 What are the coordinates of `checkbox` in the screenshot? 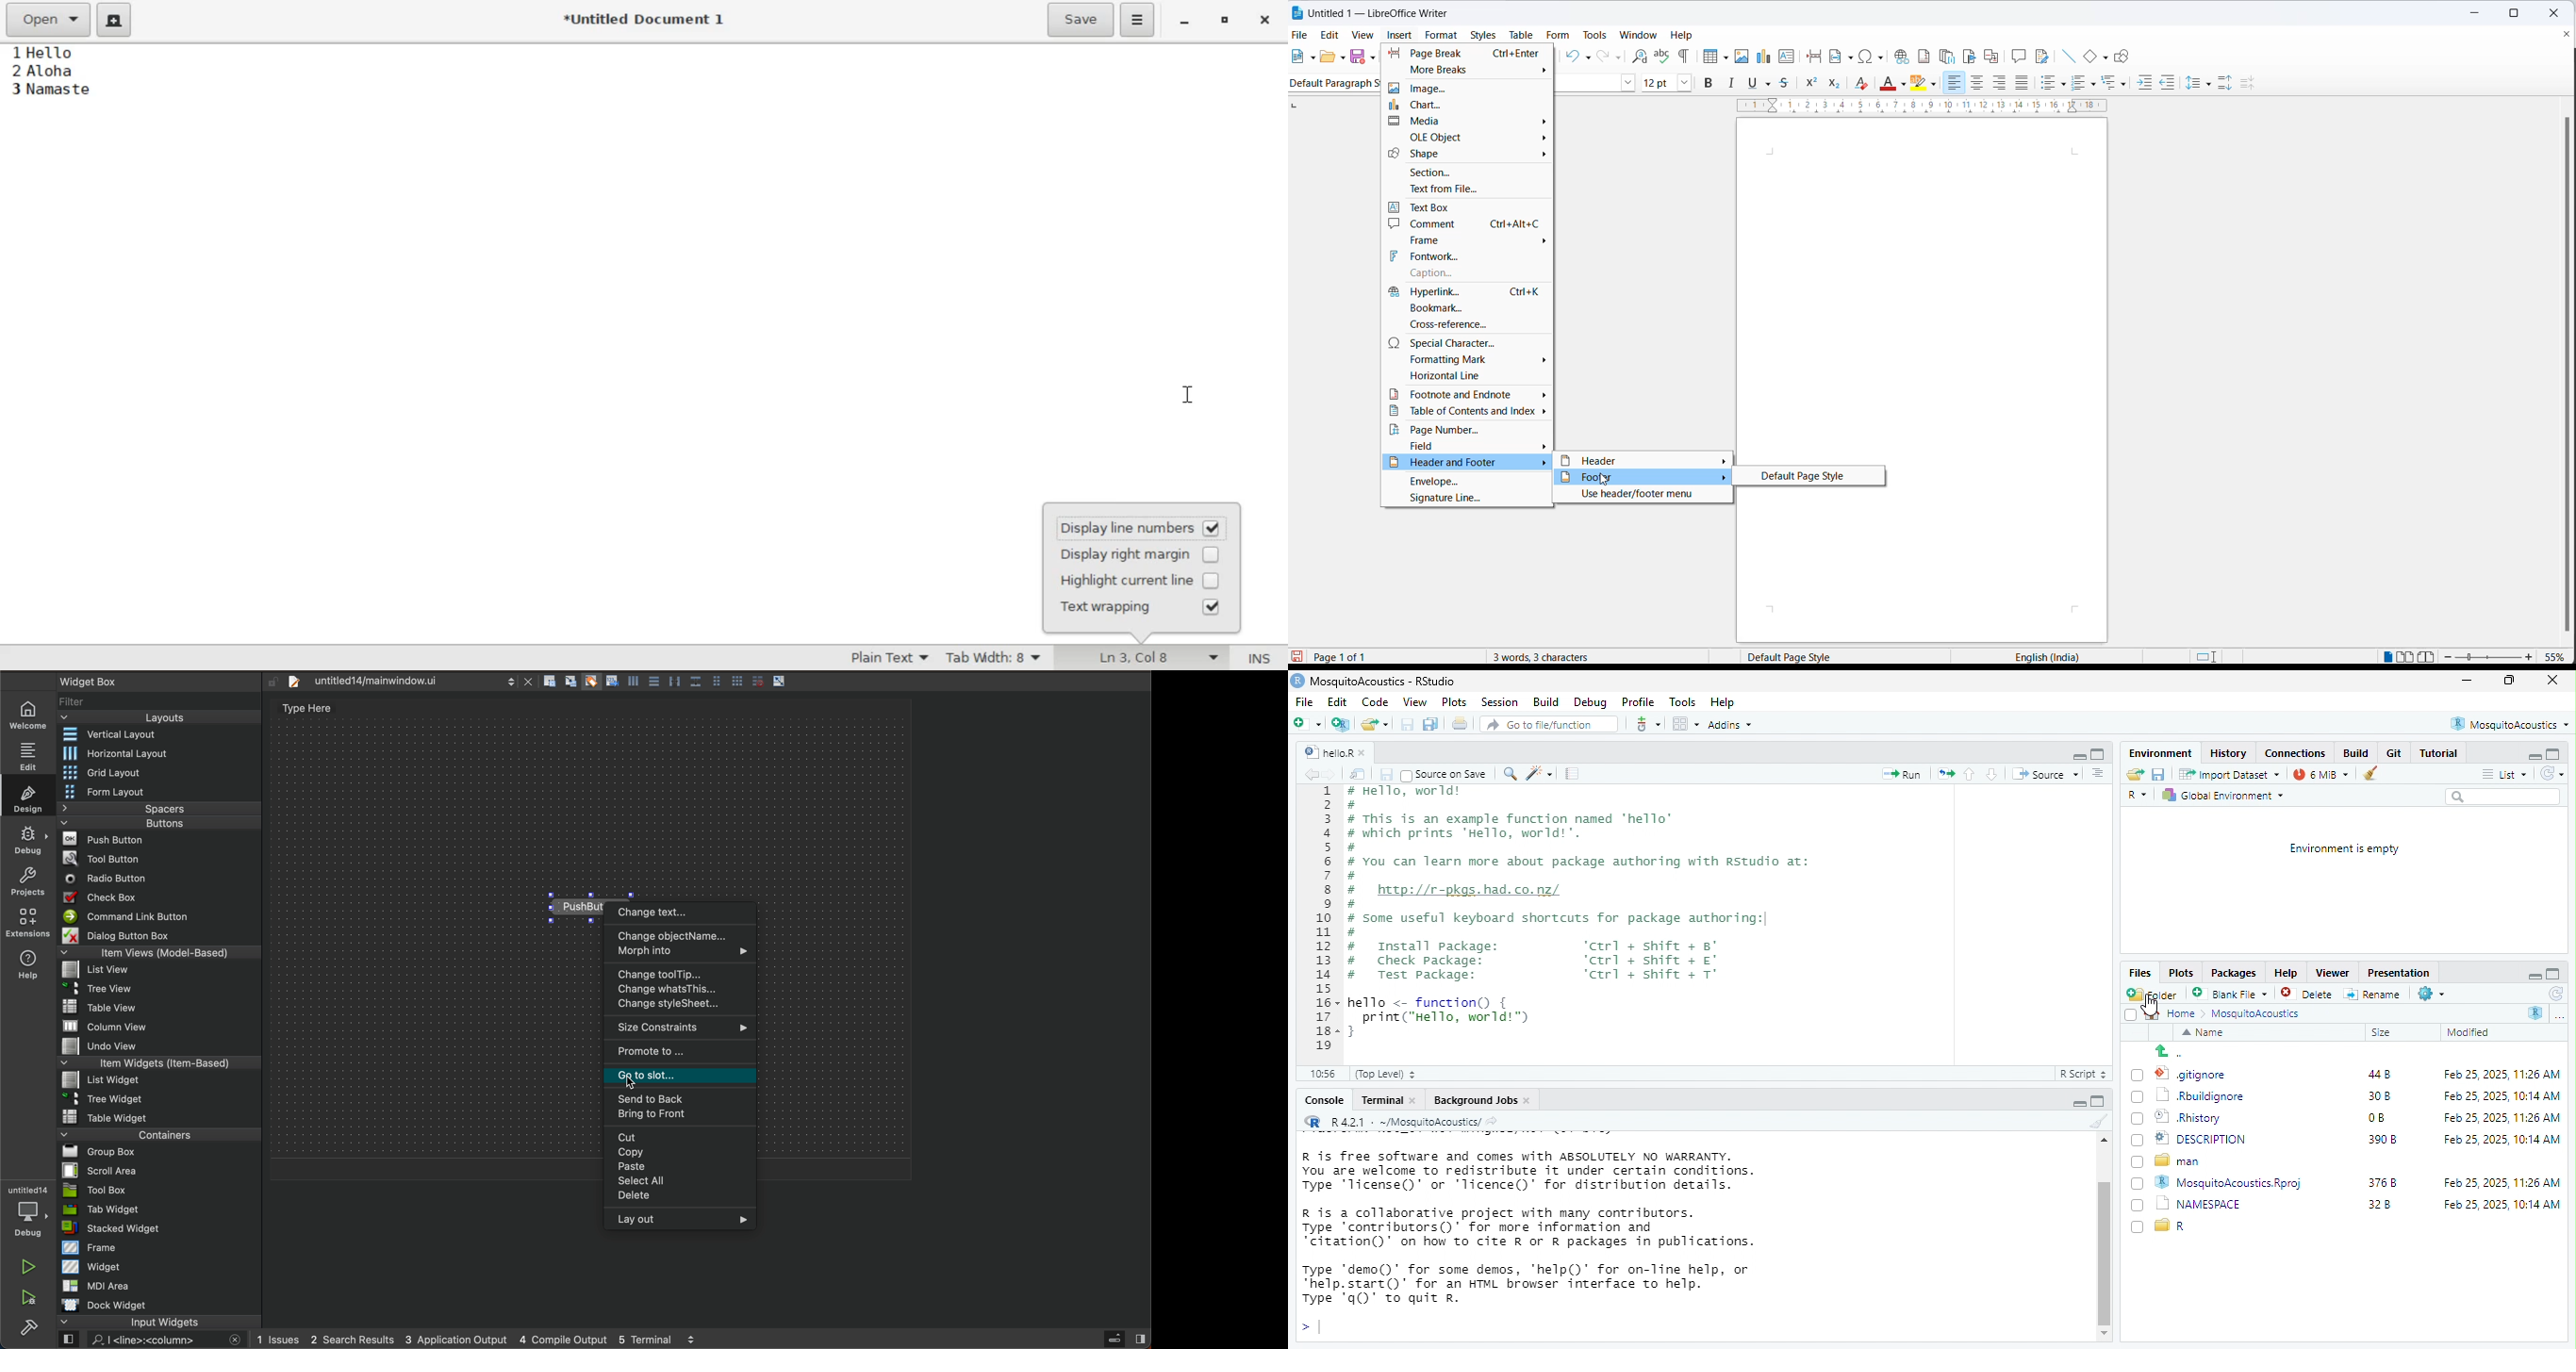 It's located at (2127, 1014).